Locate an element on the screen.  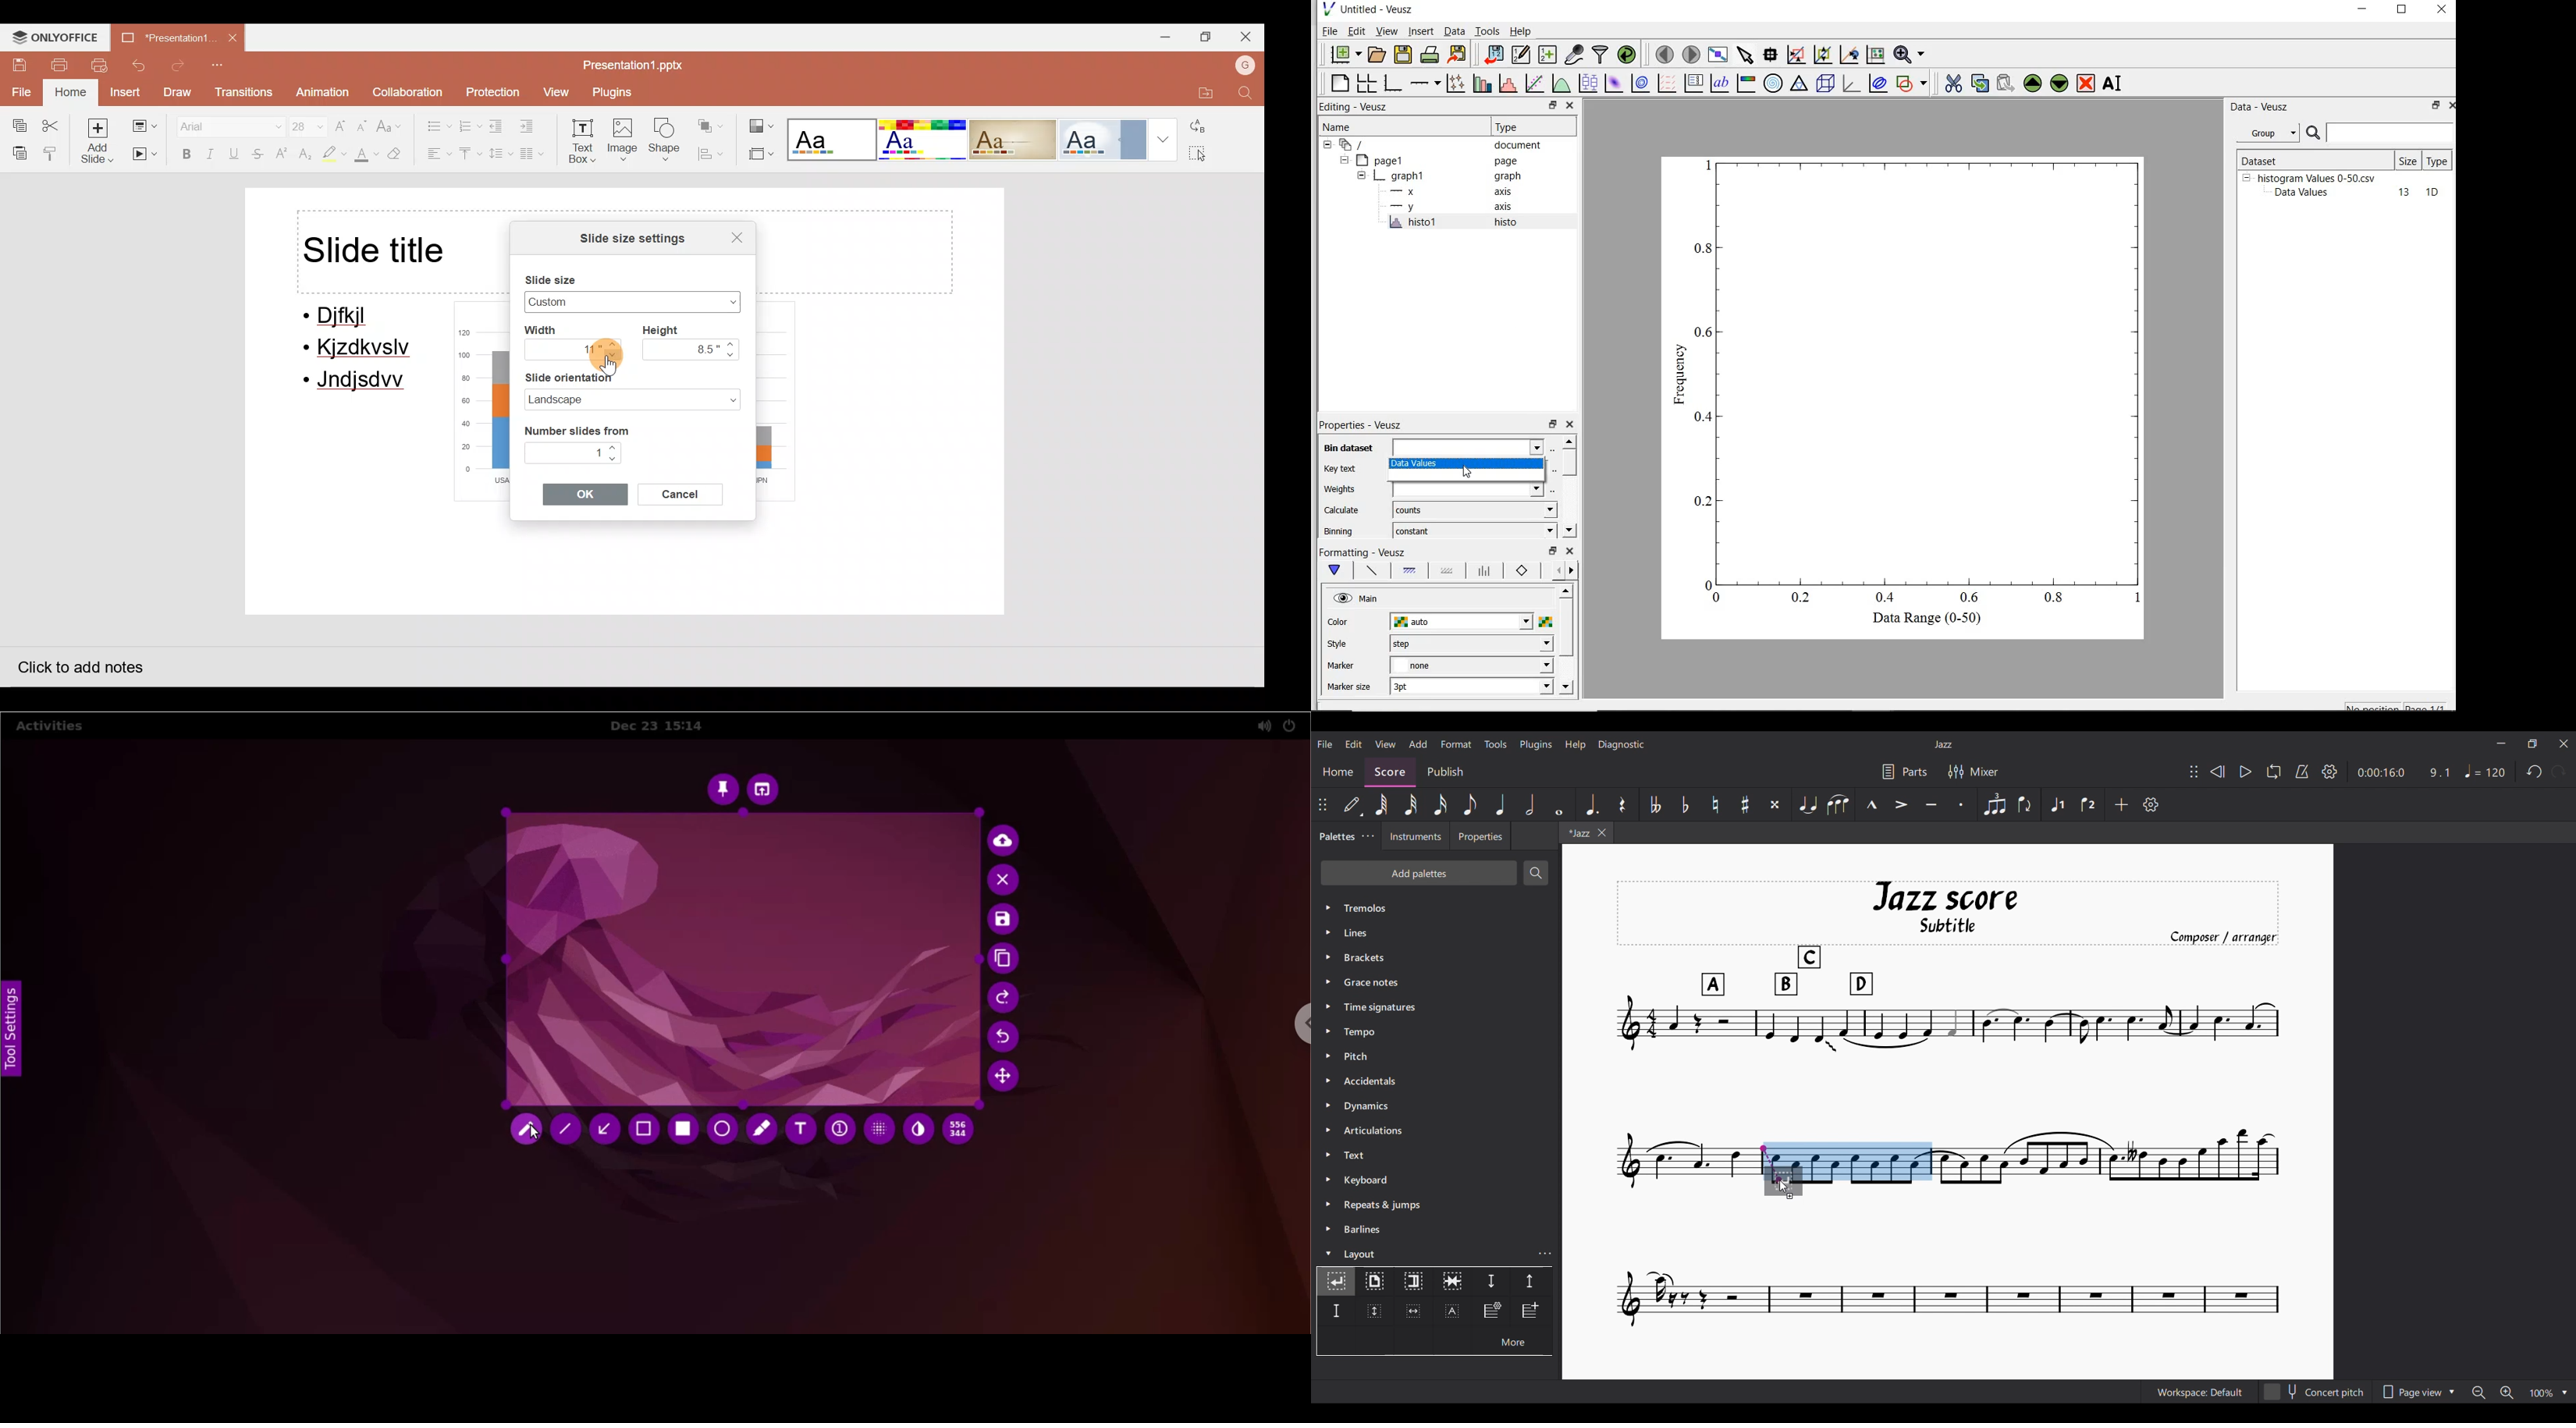
fill over is located at coordinates (1445, 572).